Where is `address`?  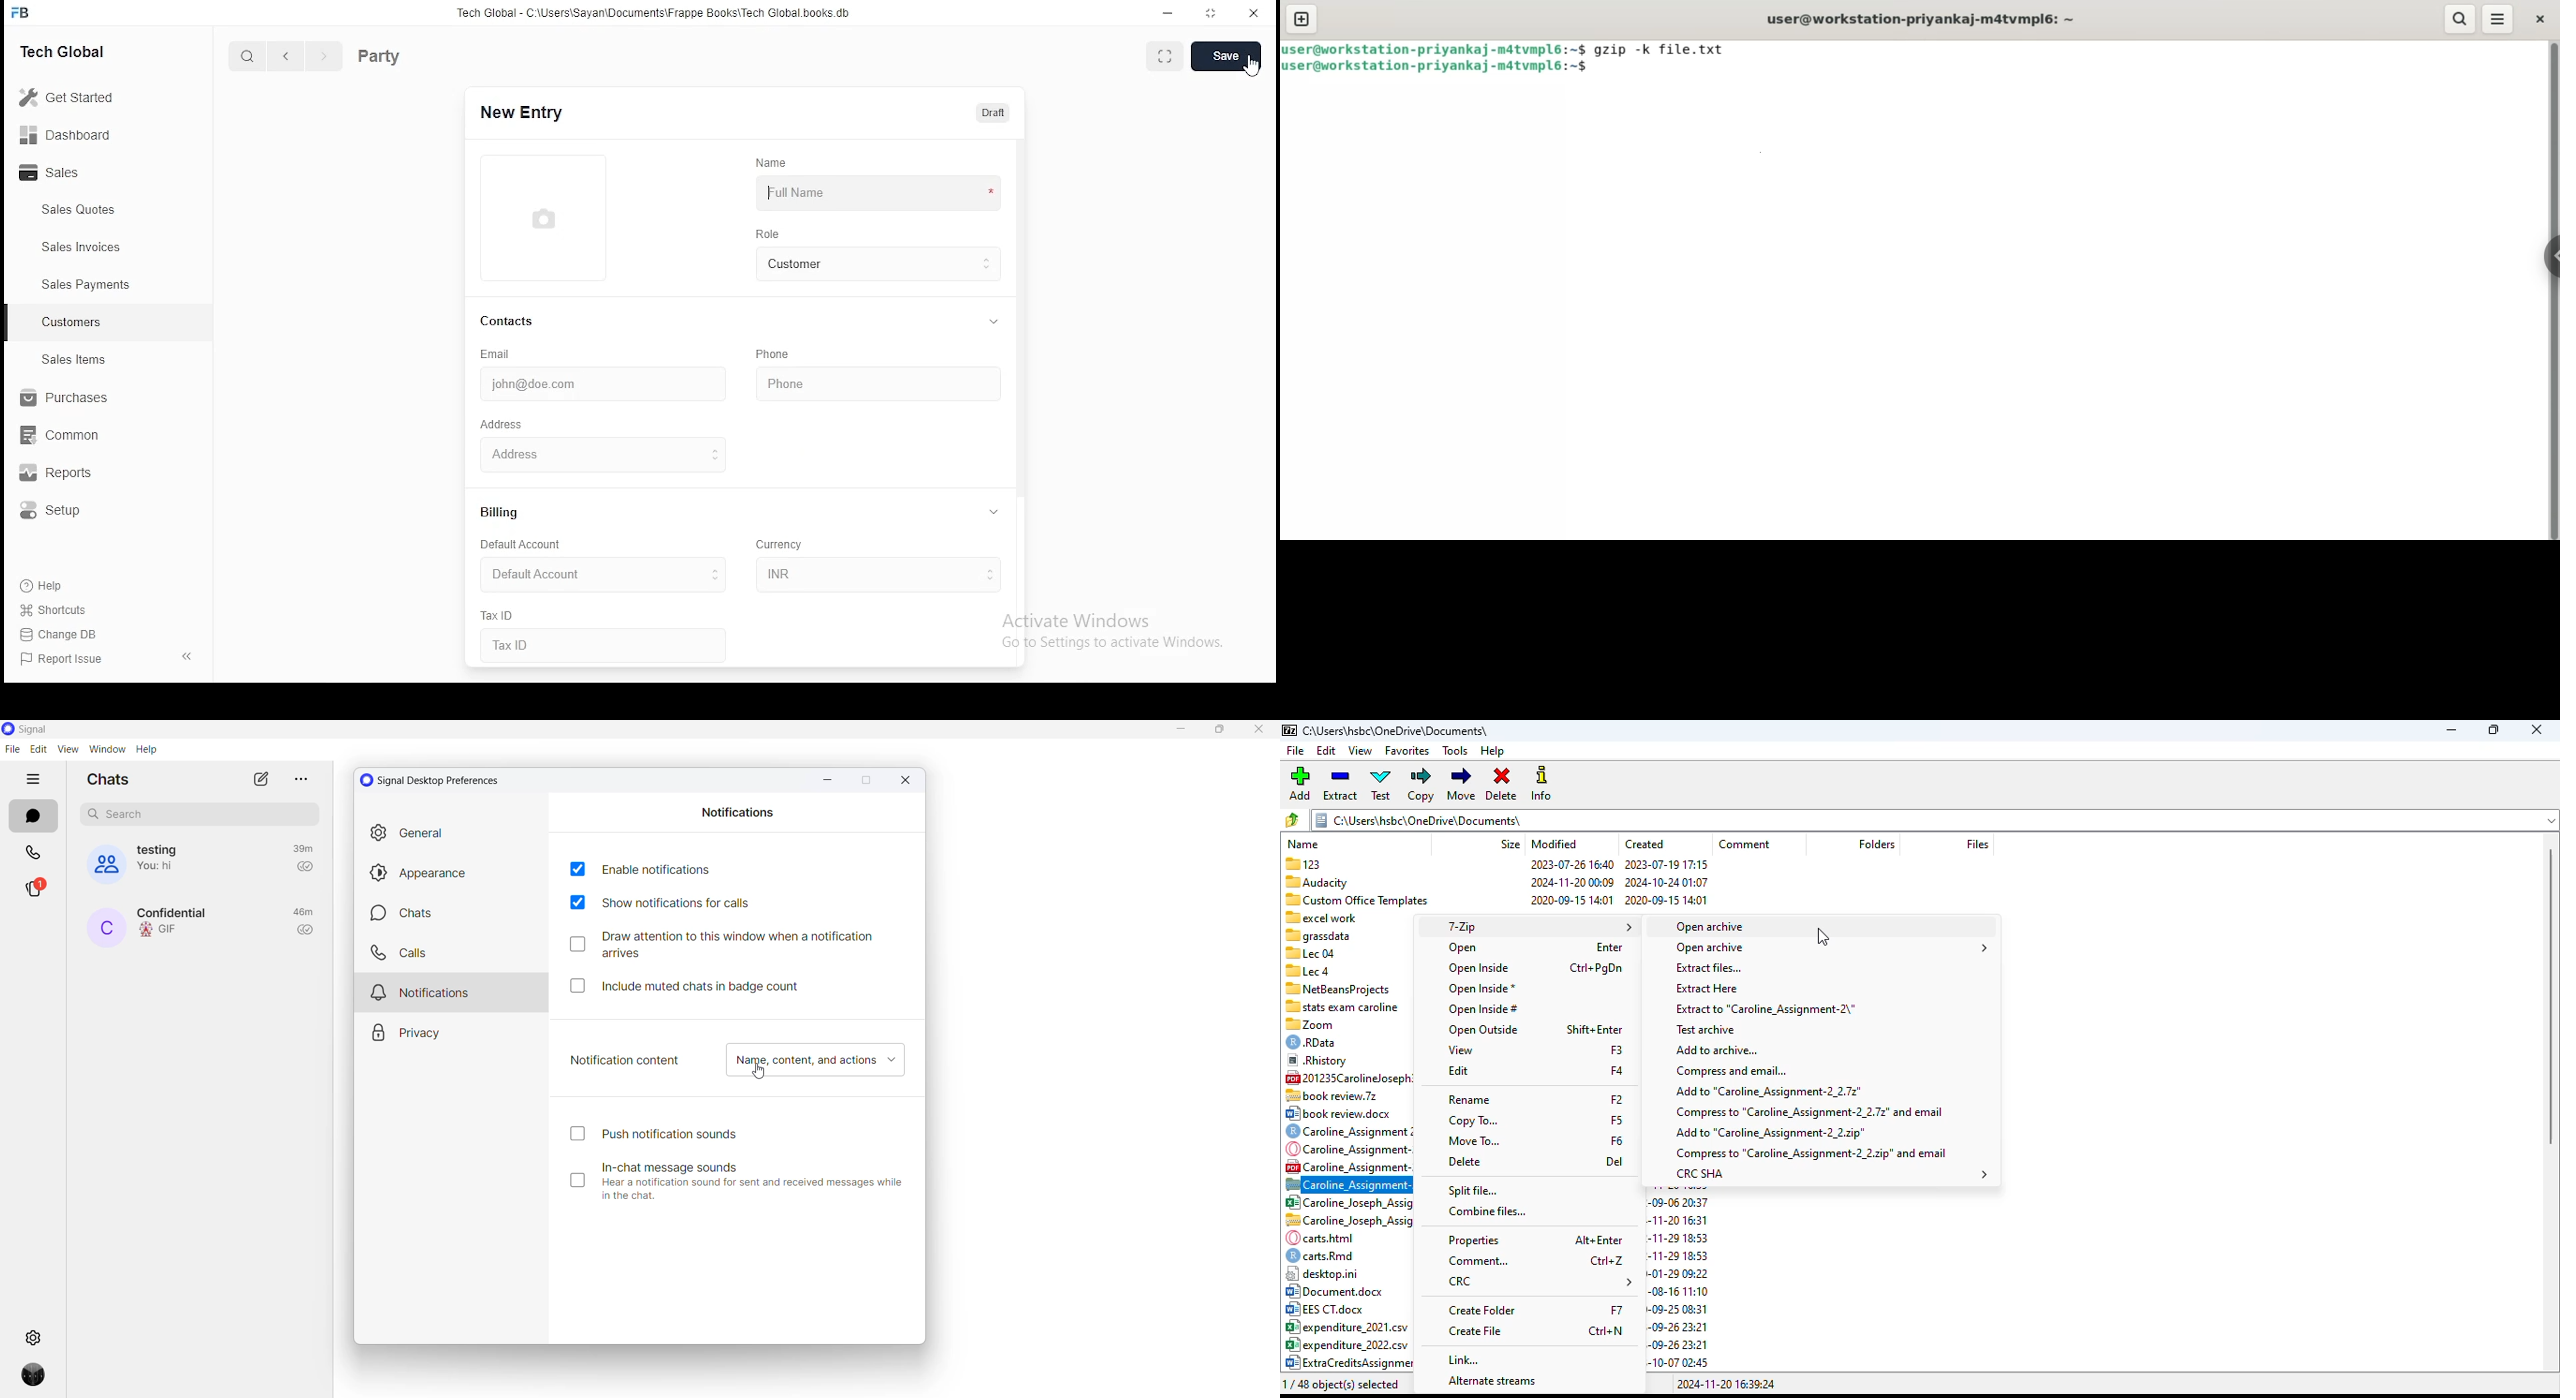 address is located at coordinates (576, 452).